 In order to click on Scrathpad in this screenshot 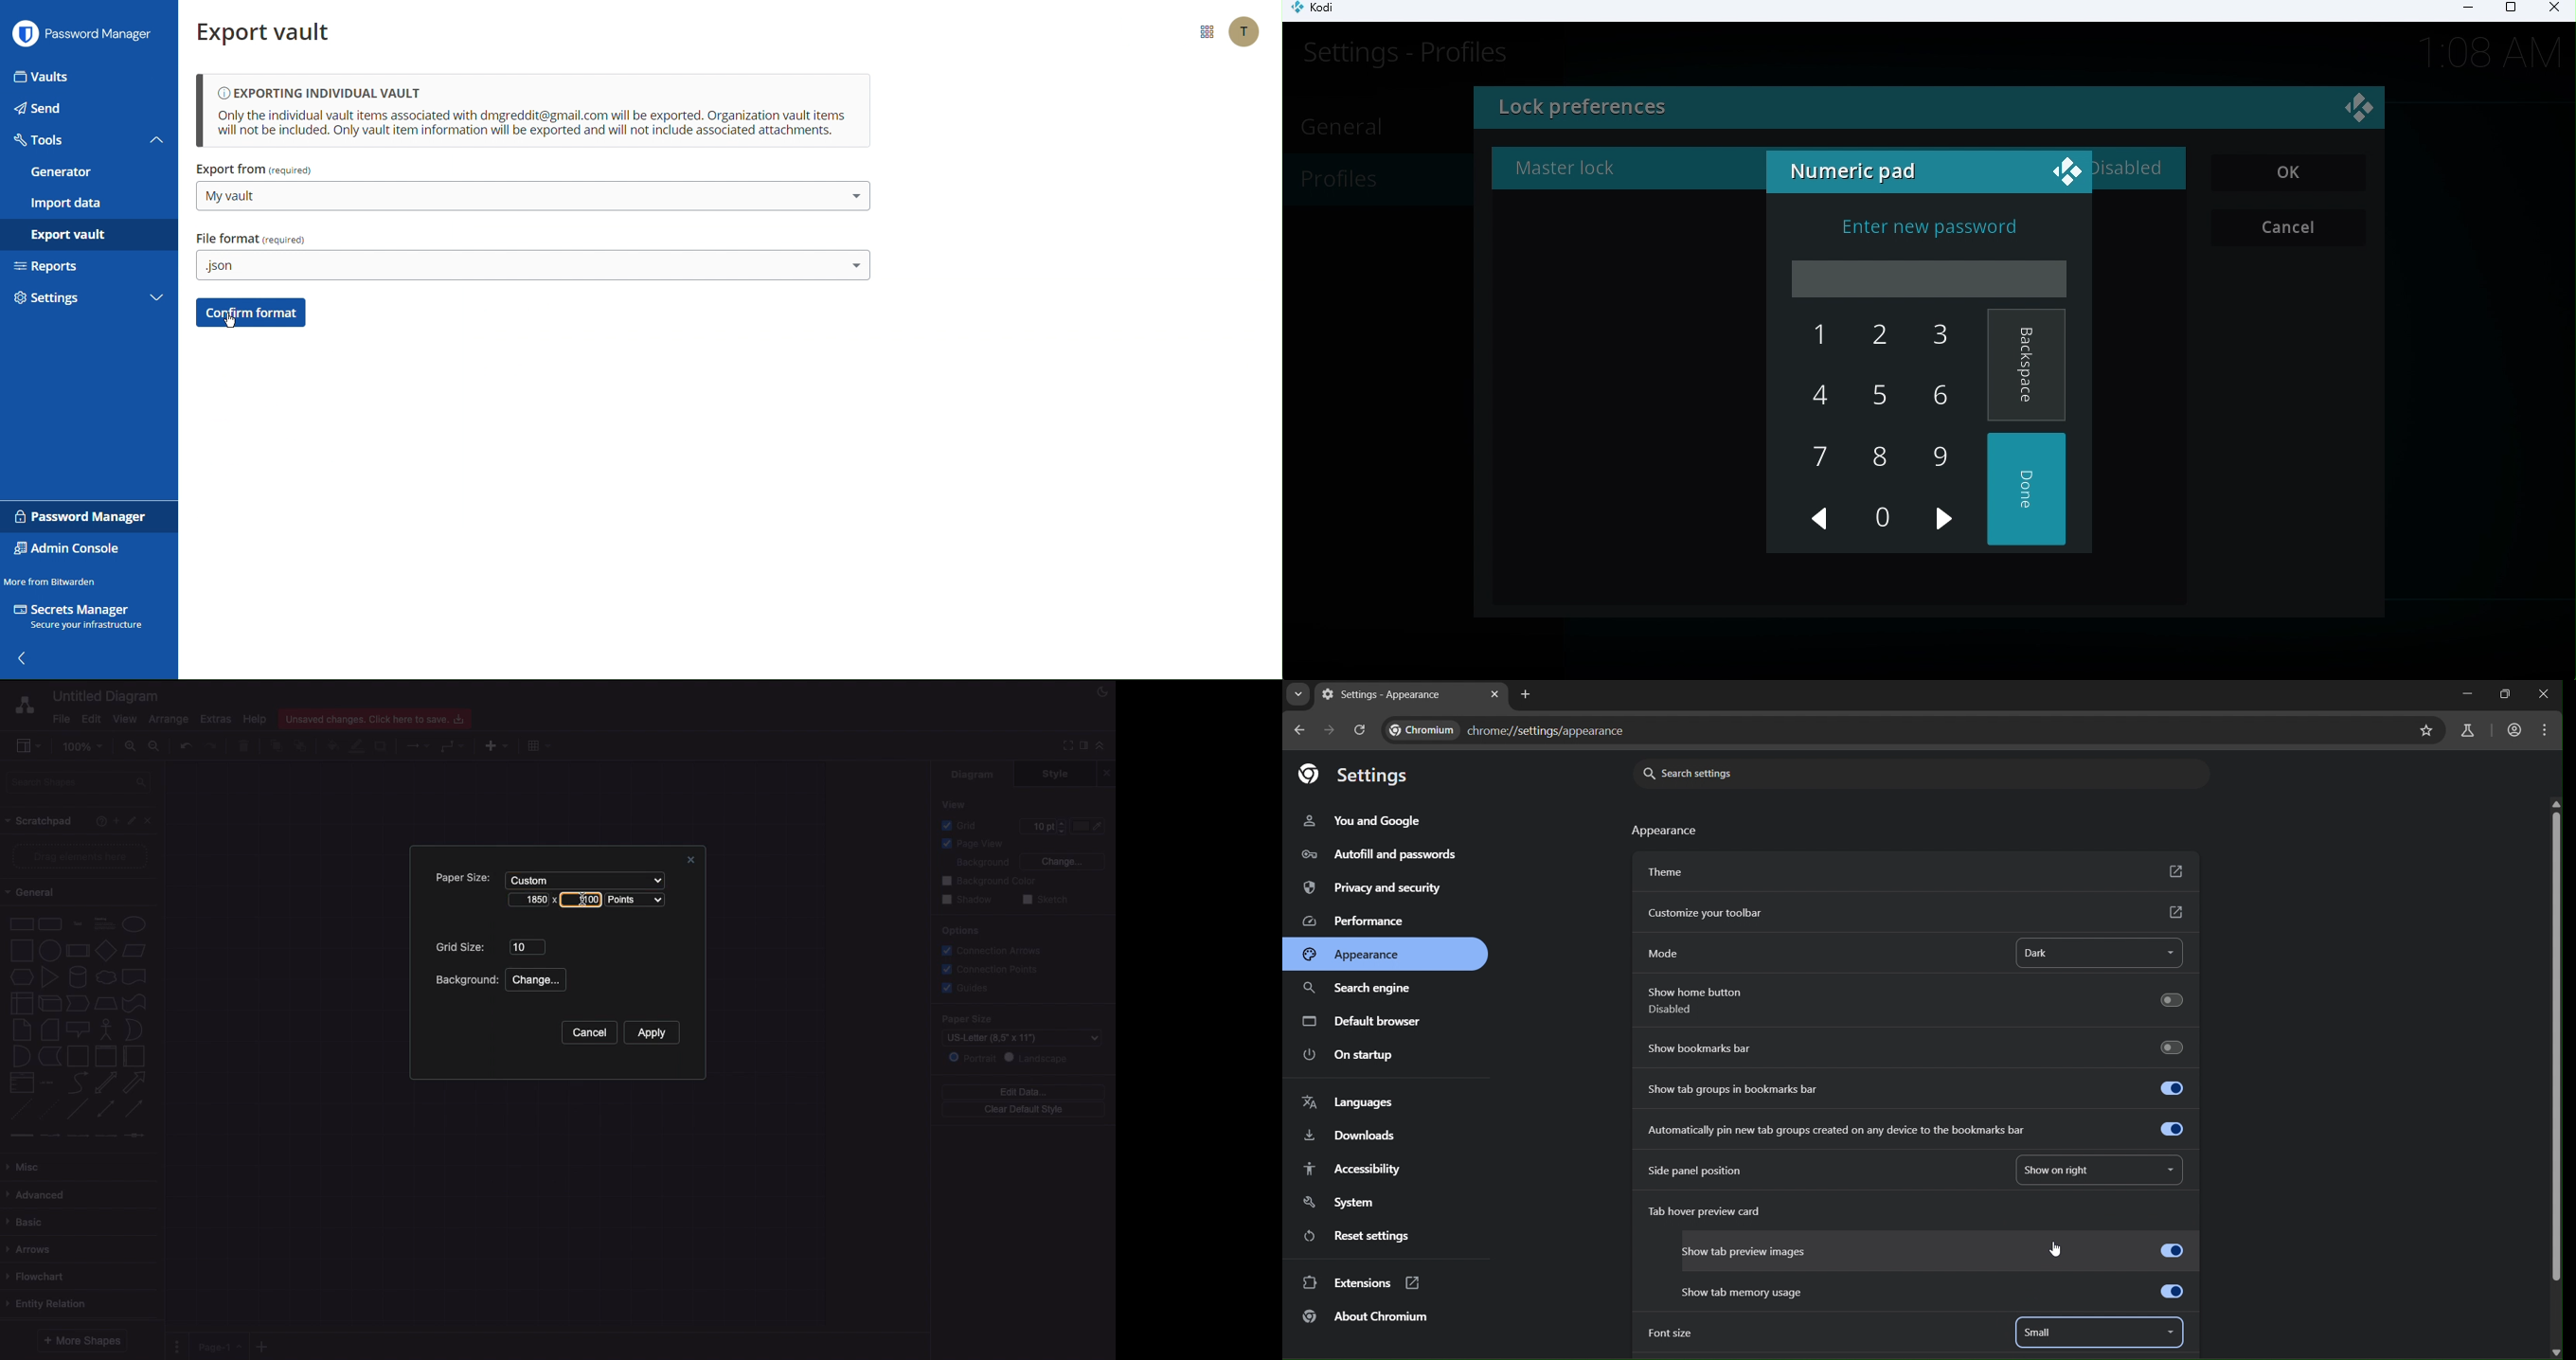, I will do `click(40, 821)`.